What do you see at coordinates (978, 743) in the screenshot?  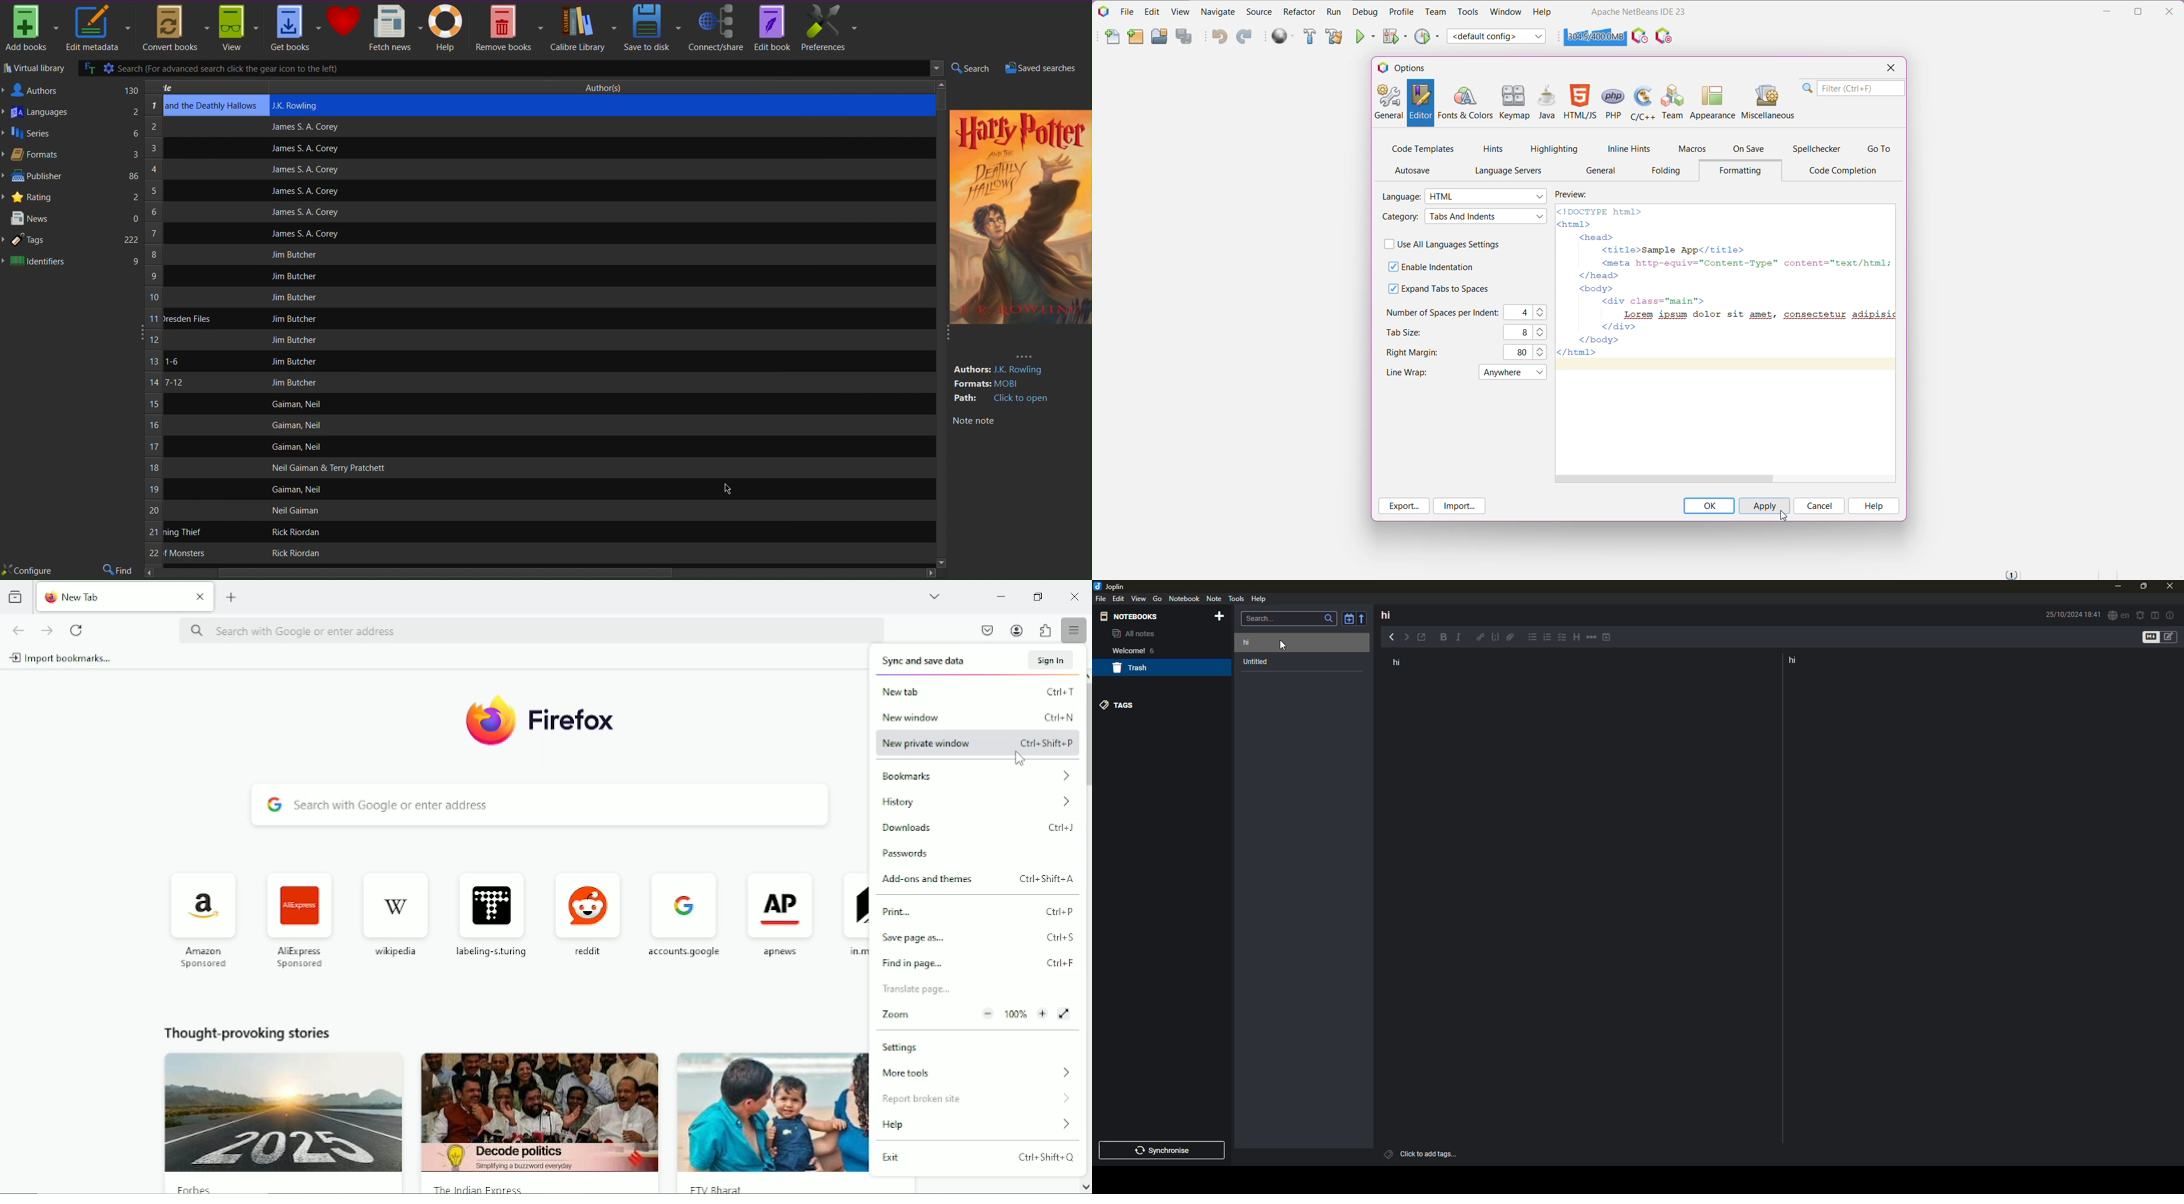 I see `new private window` at bounding box center [978, 743].